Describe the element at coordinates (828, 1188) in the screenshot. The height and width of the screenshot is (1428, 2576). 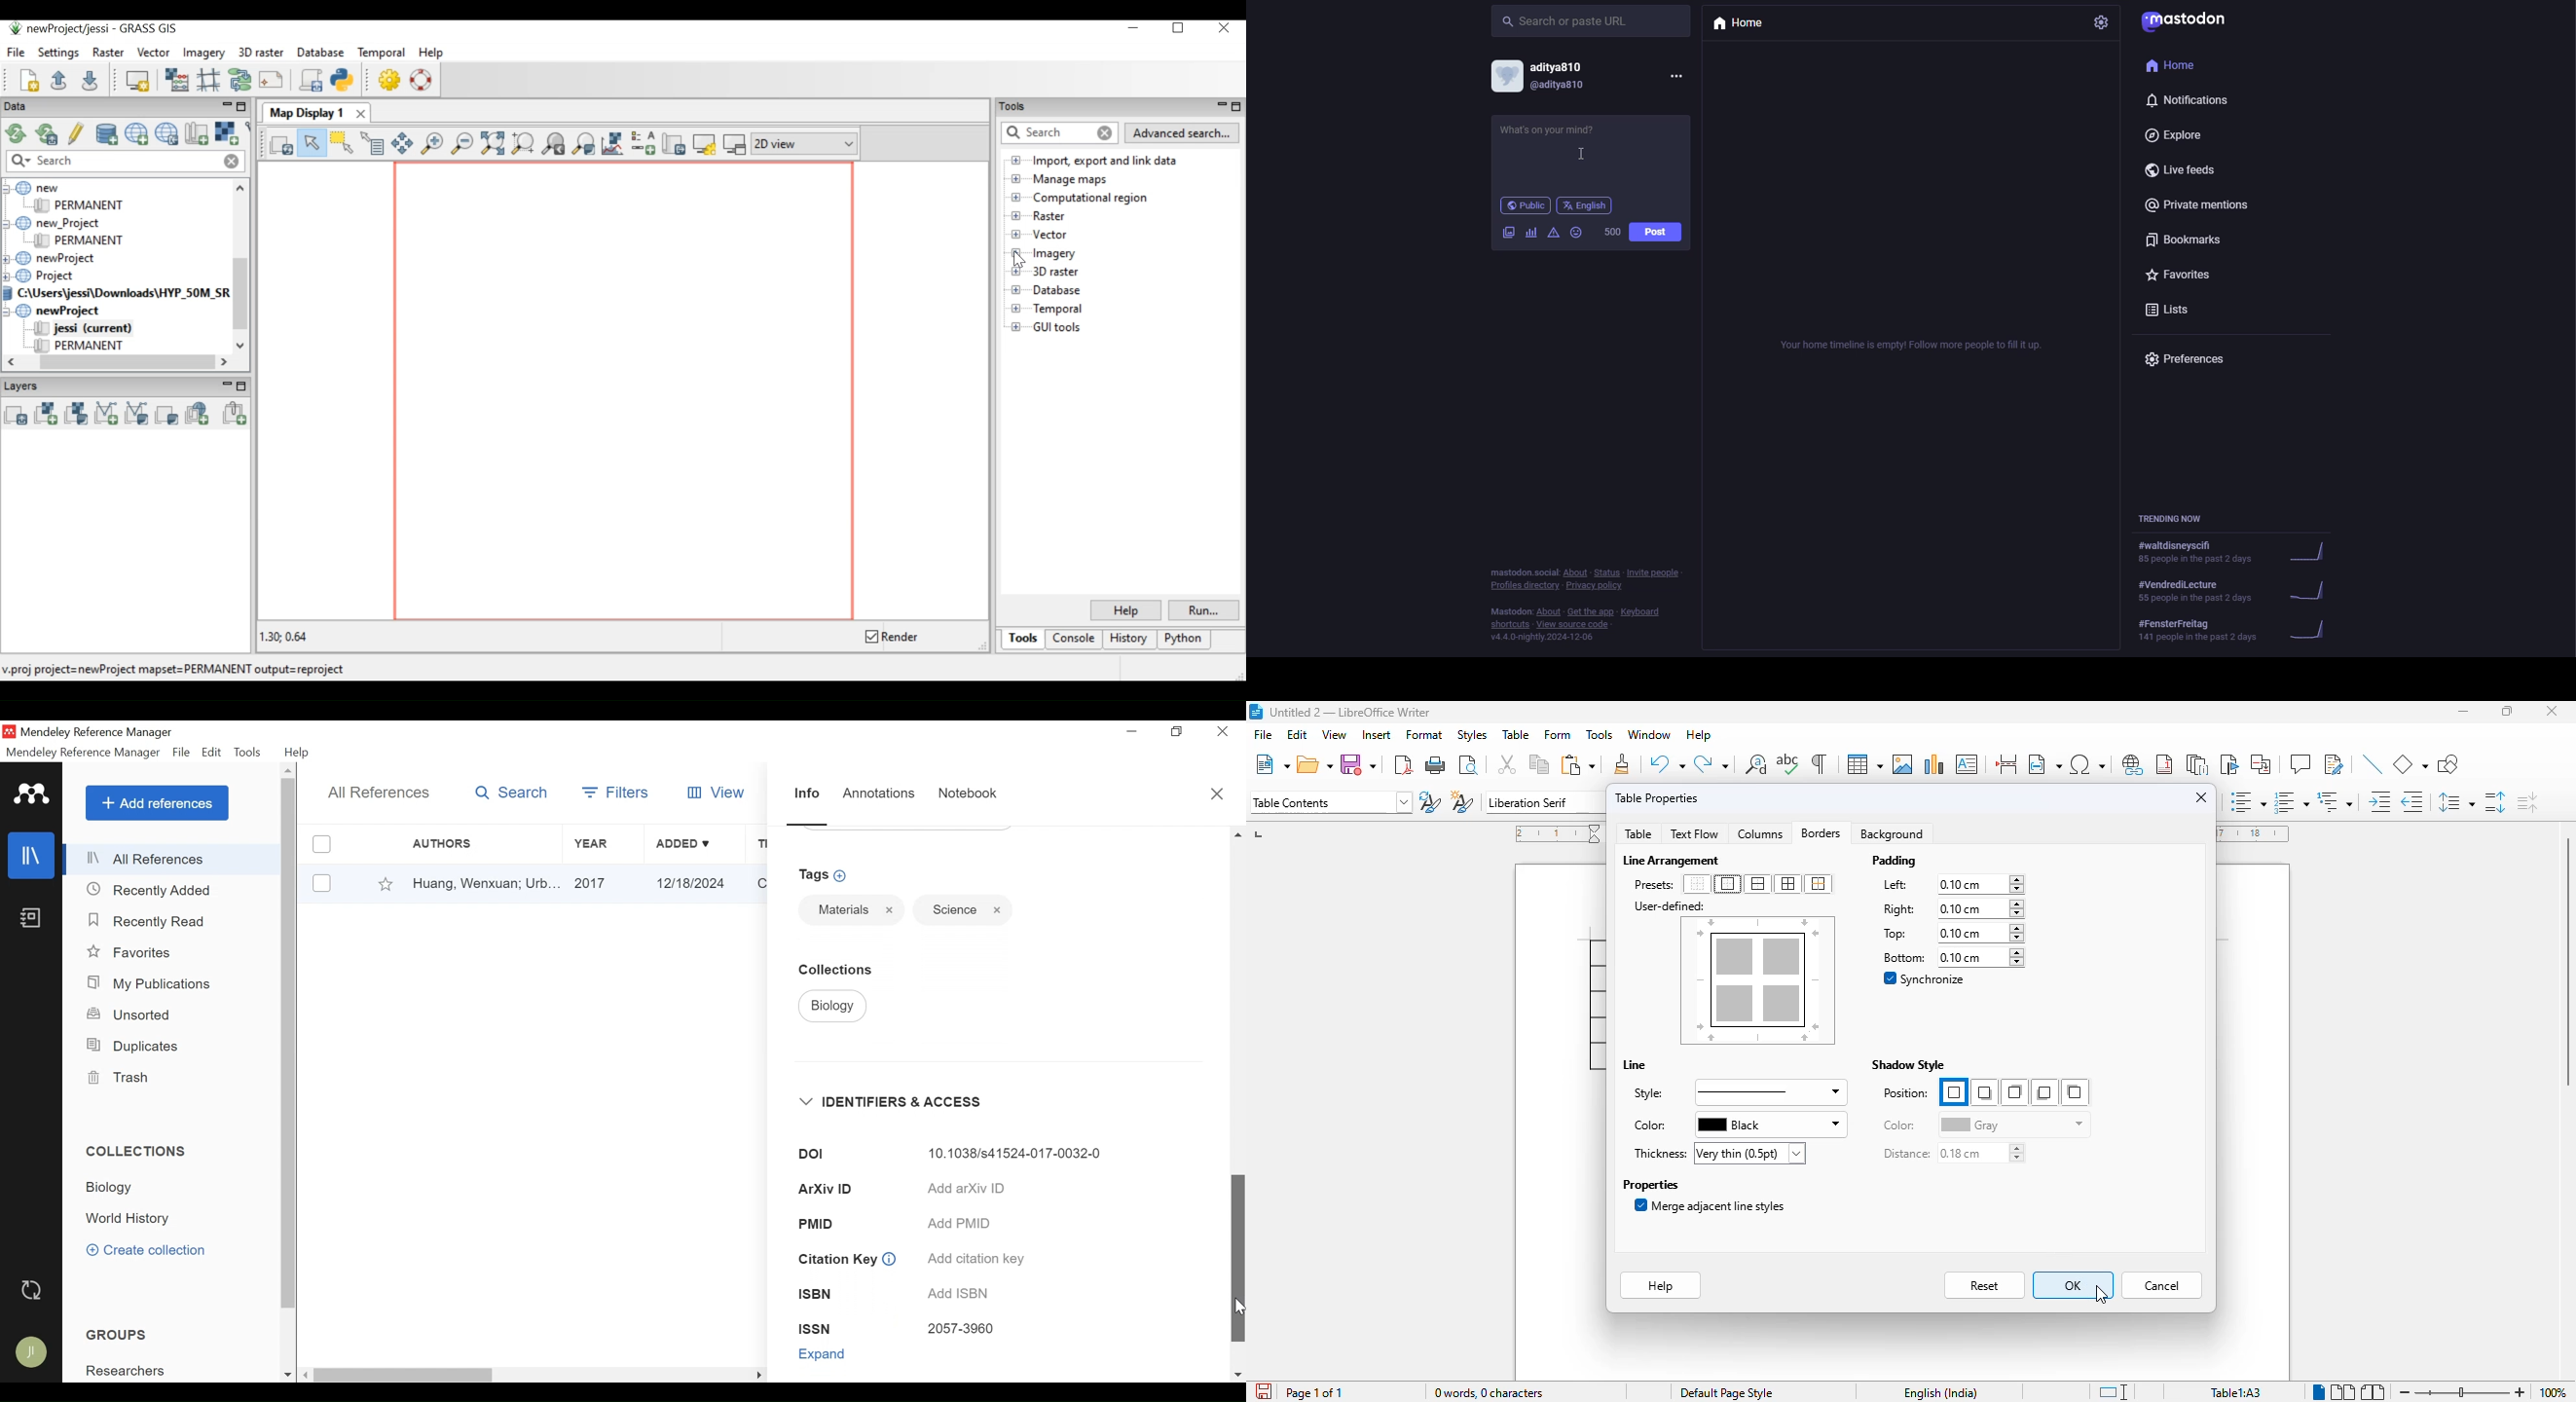
I see `ArXiv ID` at that location.